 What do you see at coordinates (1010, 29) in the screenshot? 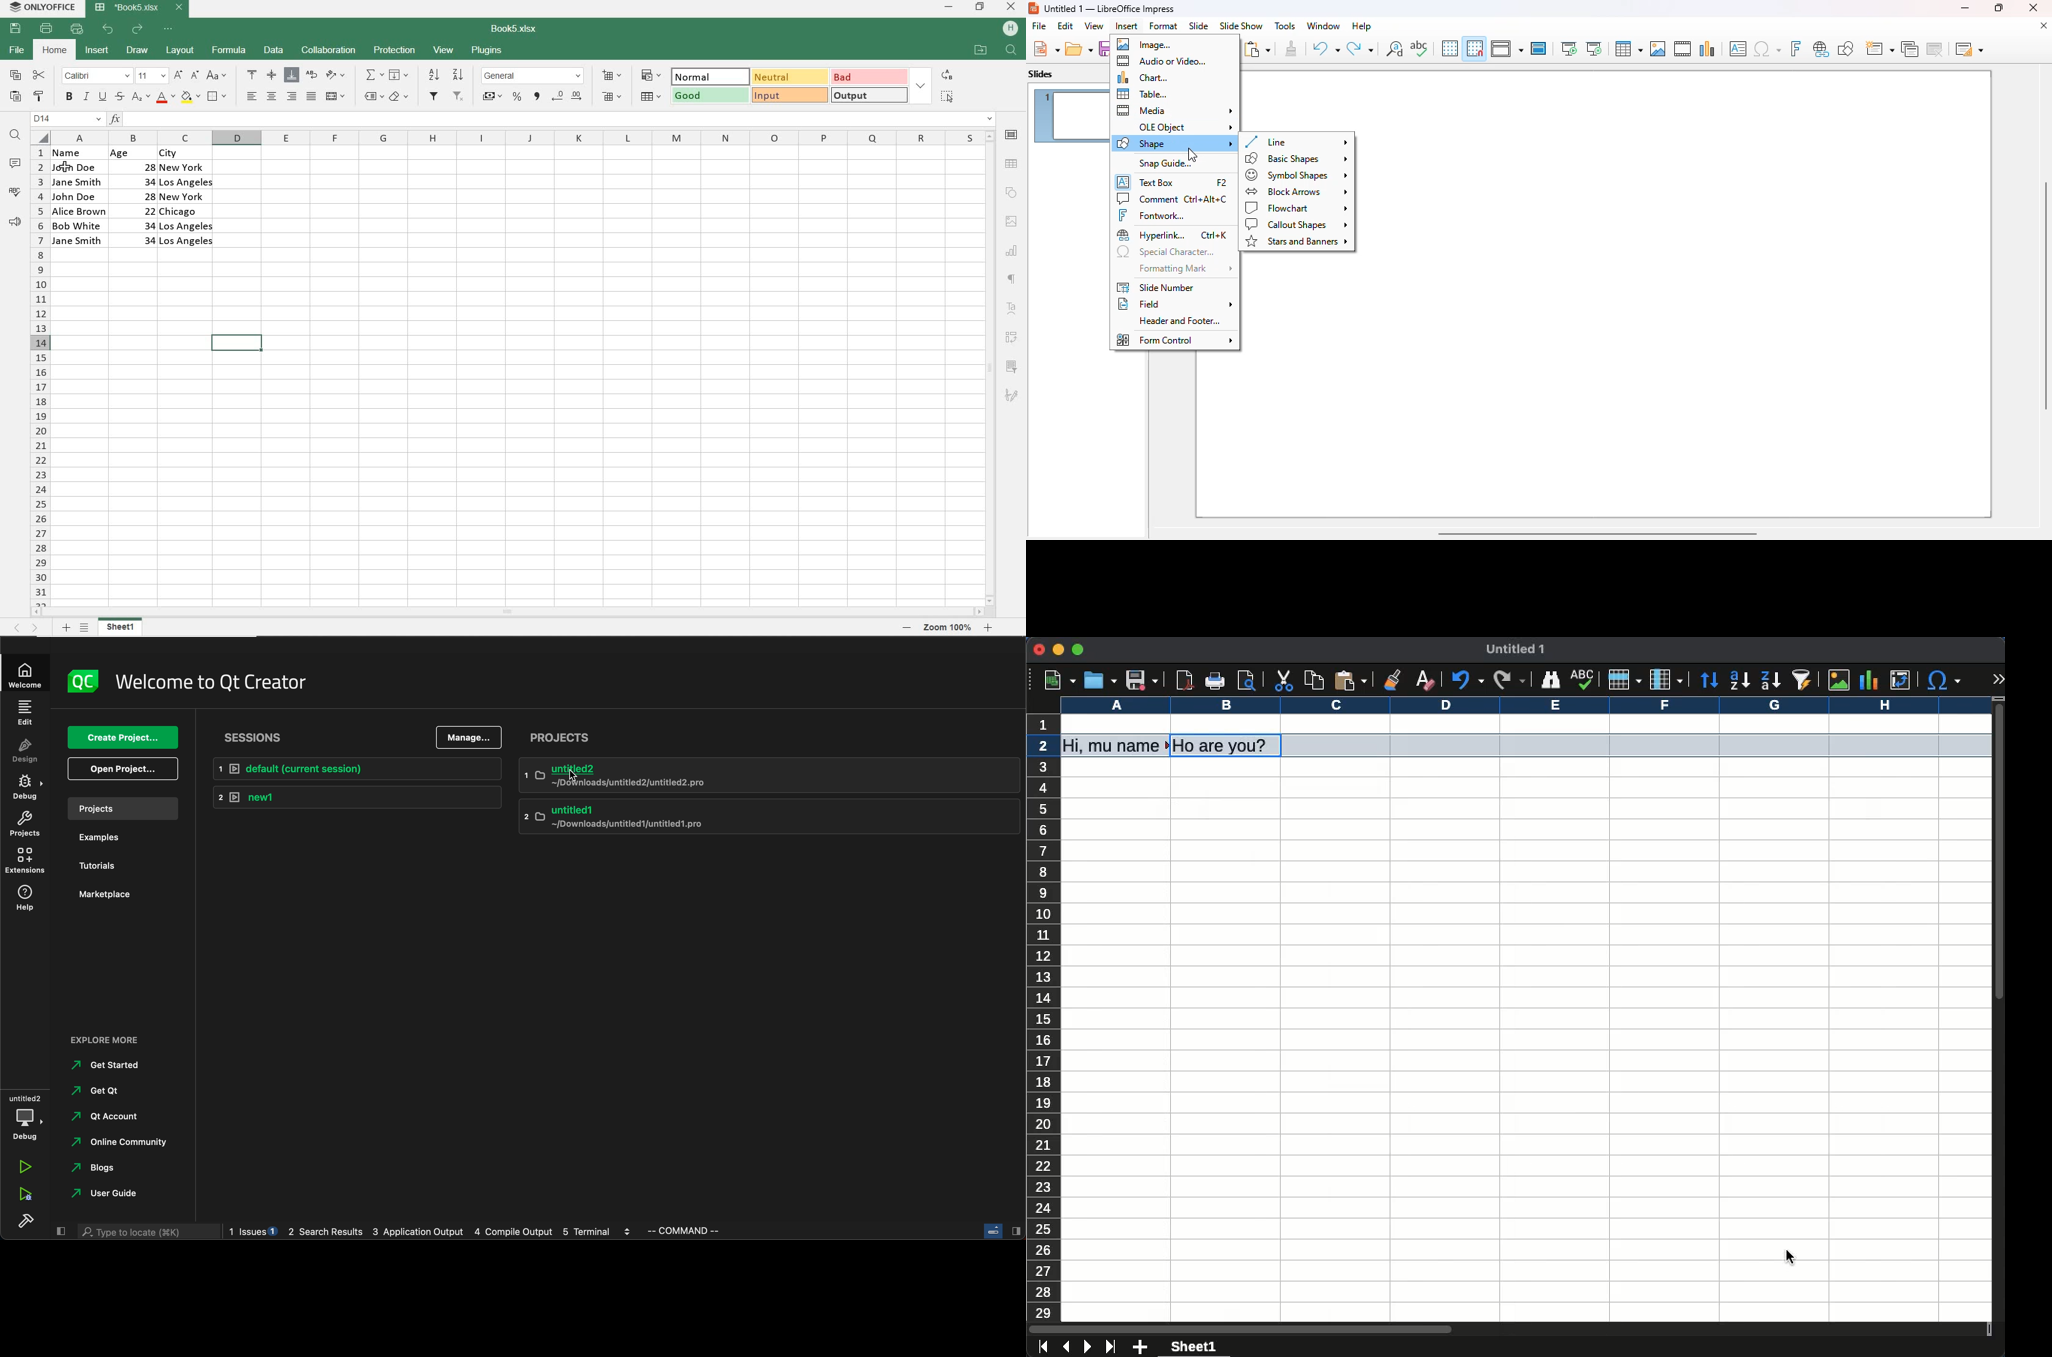
I see `HP` at bounding box center [1010, 29].